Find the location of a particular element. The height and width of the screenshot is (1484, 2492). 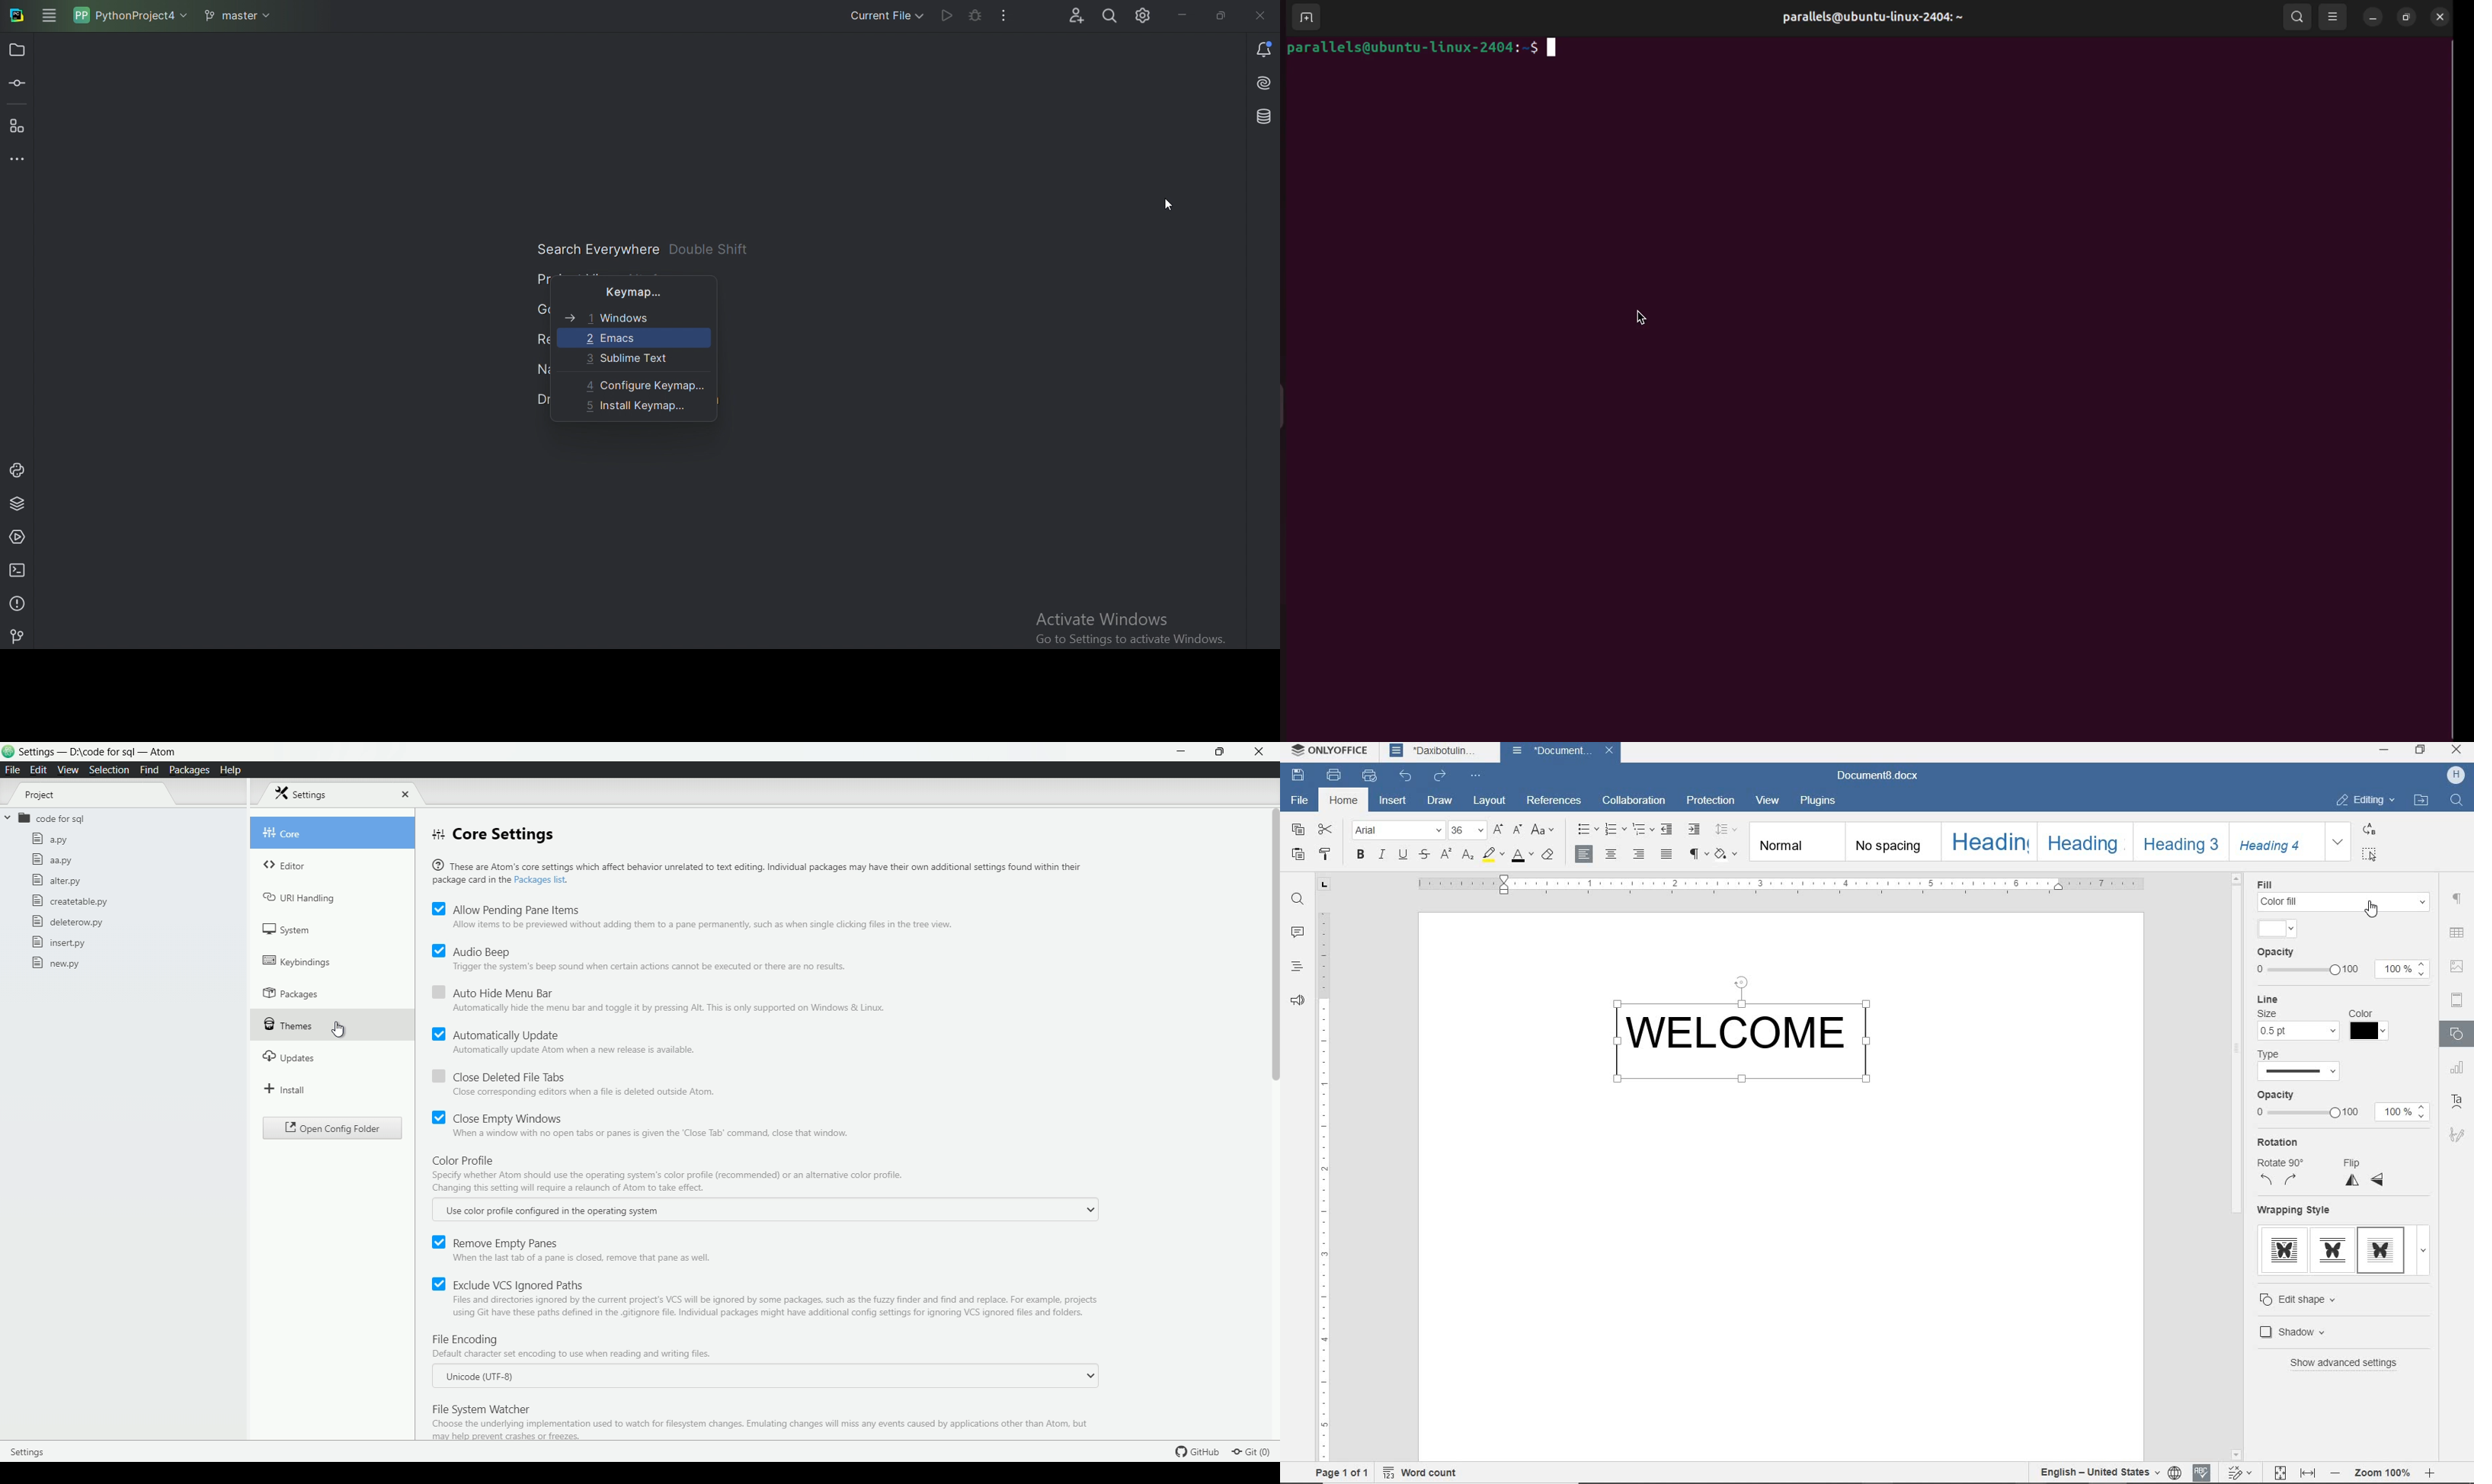

Document... is located at coordinates (1552, 751).